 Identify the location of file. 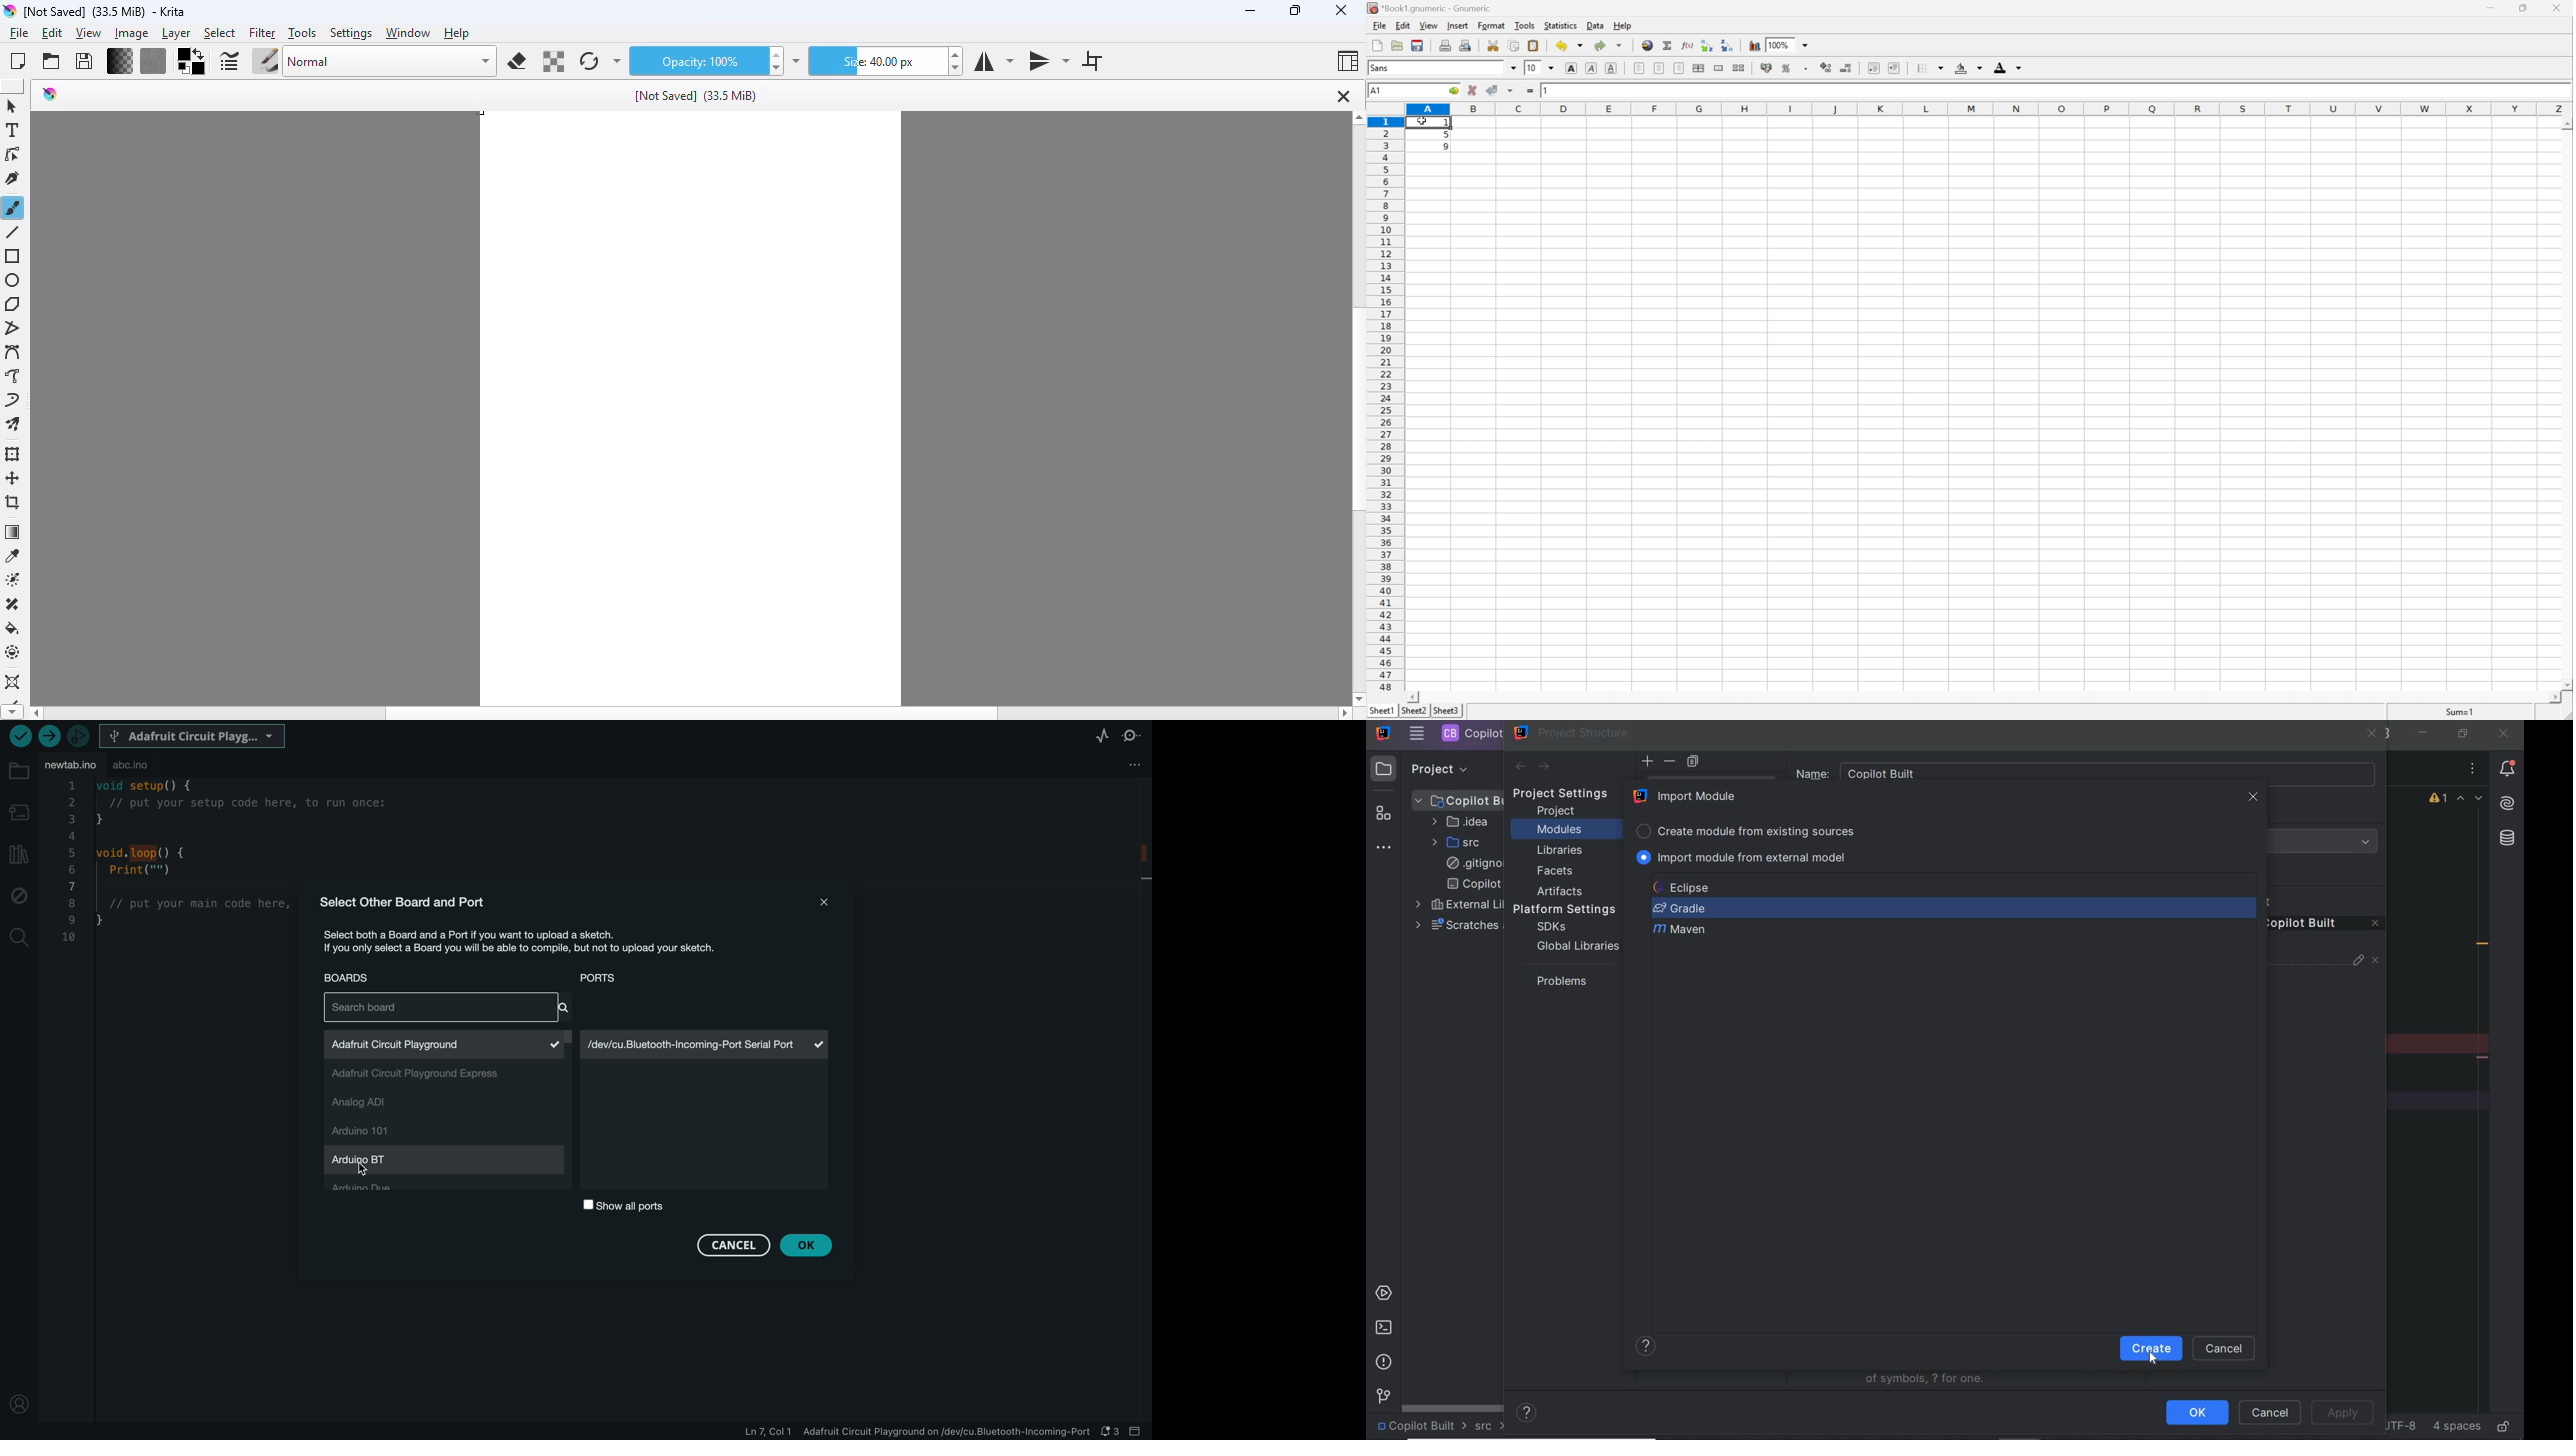
(19, 33).